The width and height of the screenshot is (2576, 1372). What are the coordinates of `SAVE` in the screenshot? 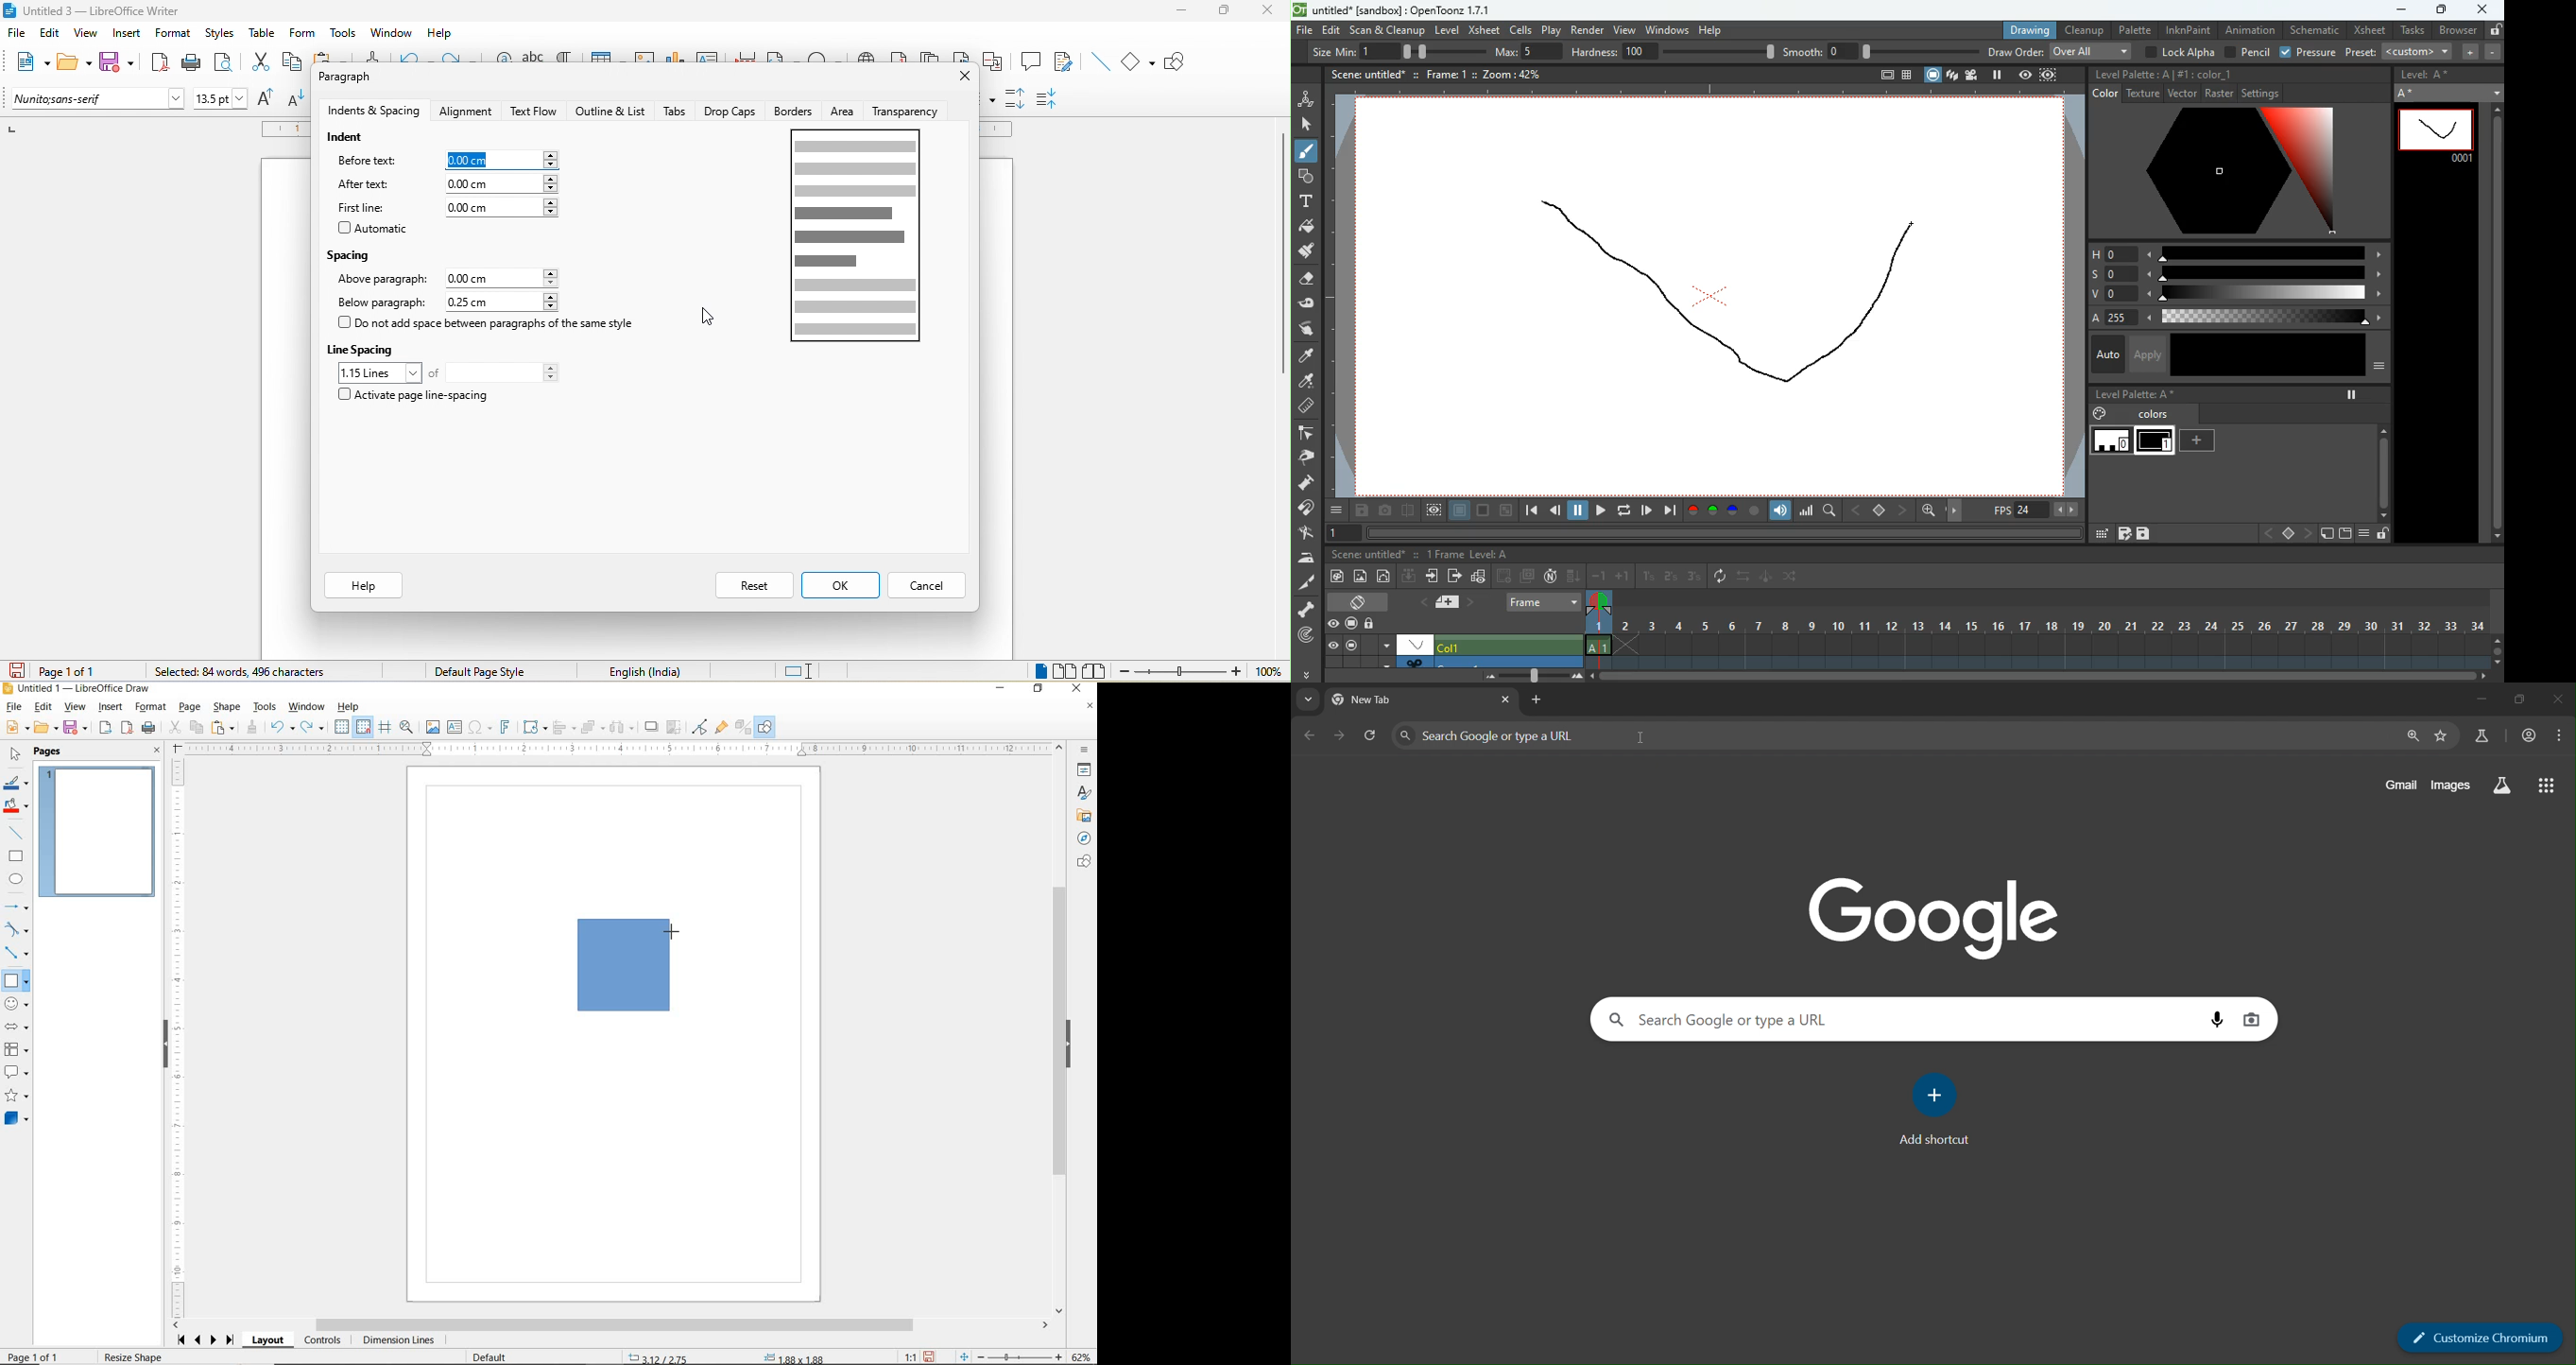 It's located at (929, 1357).